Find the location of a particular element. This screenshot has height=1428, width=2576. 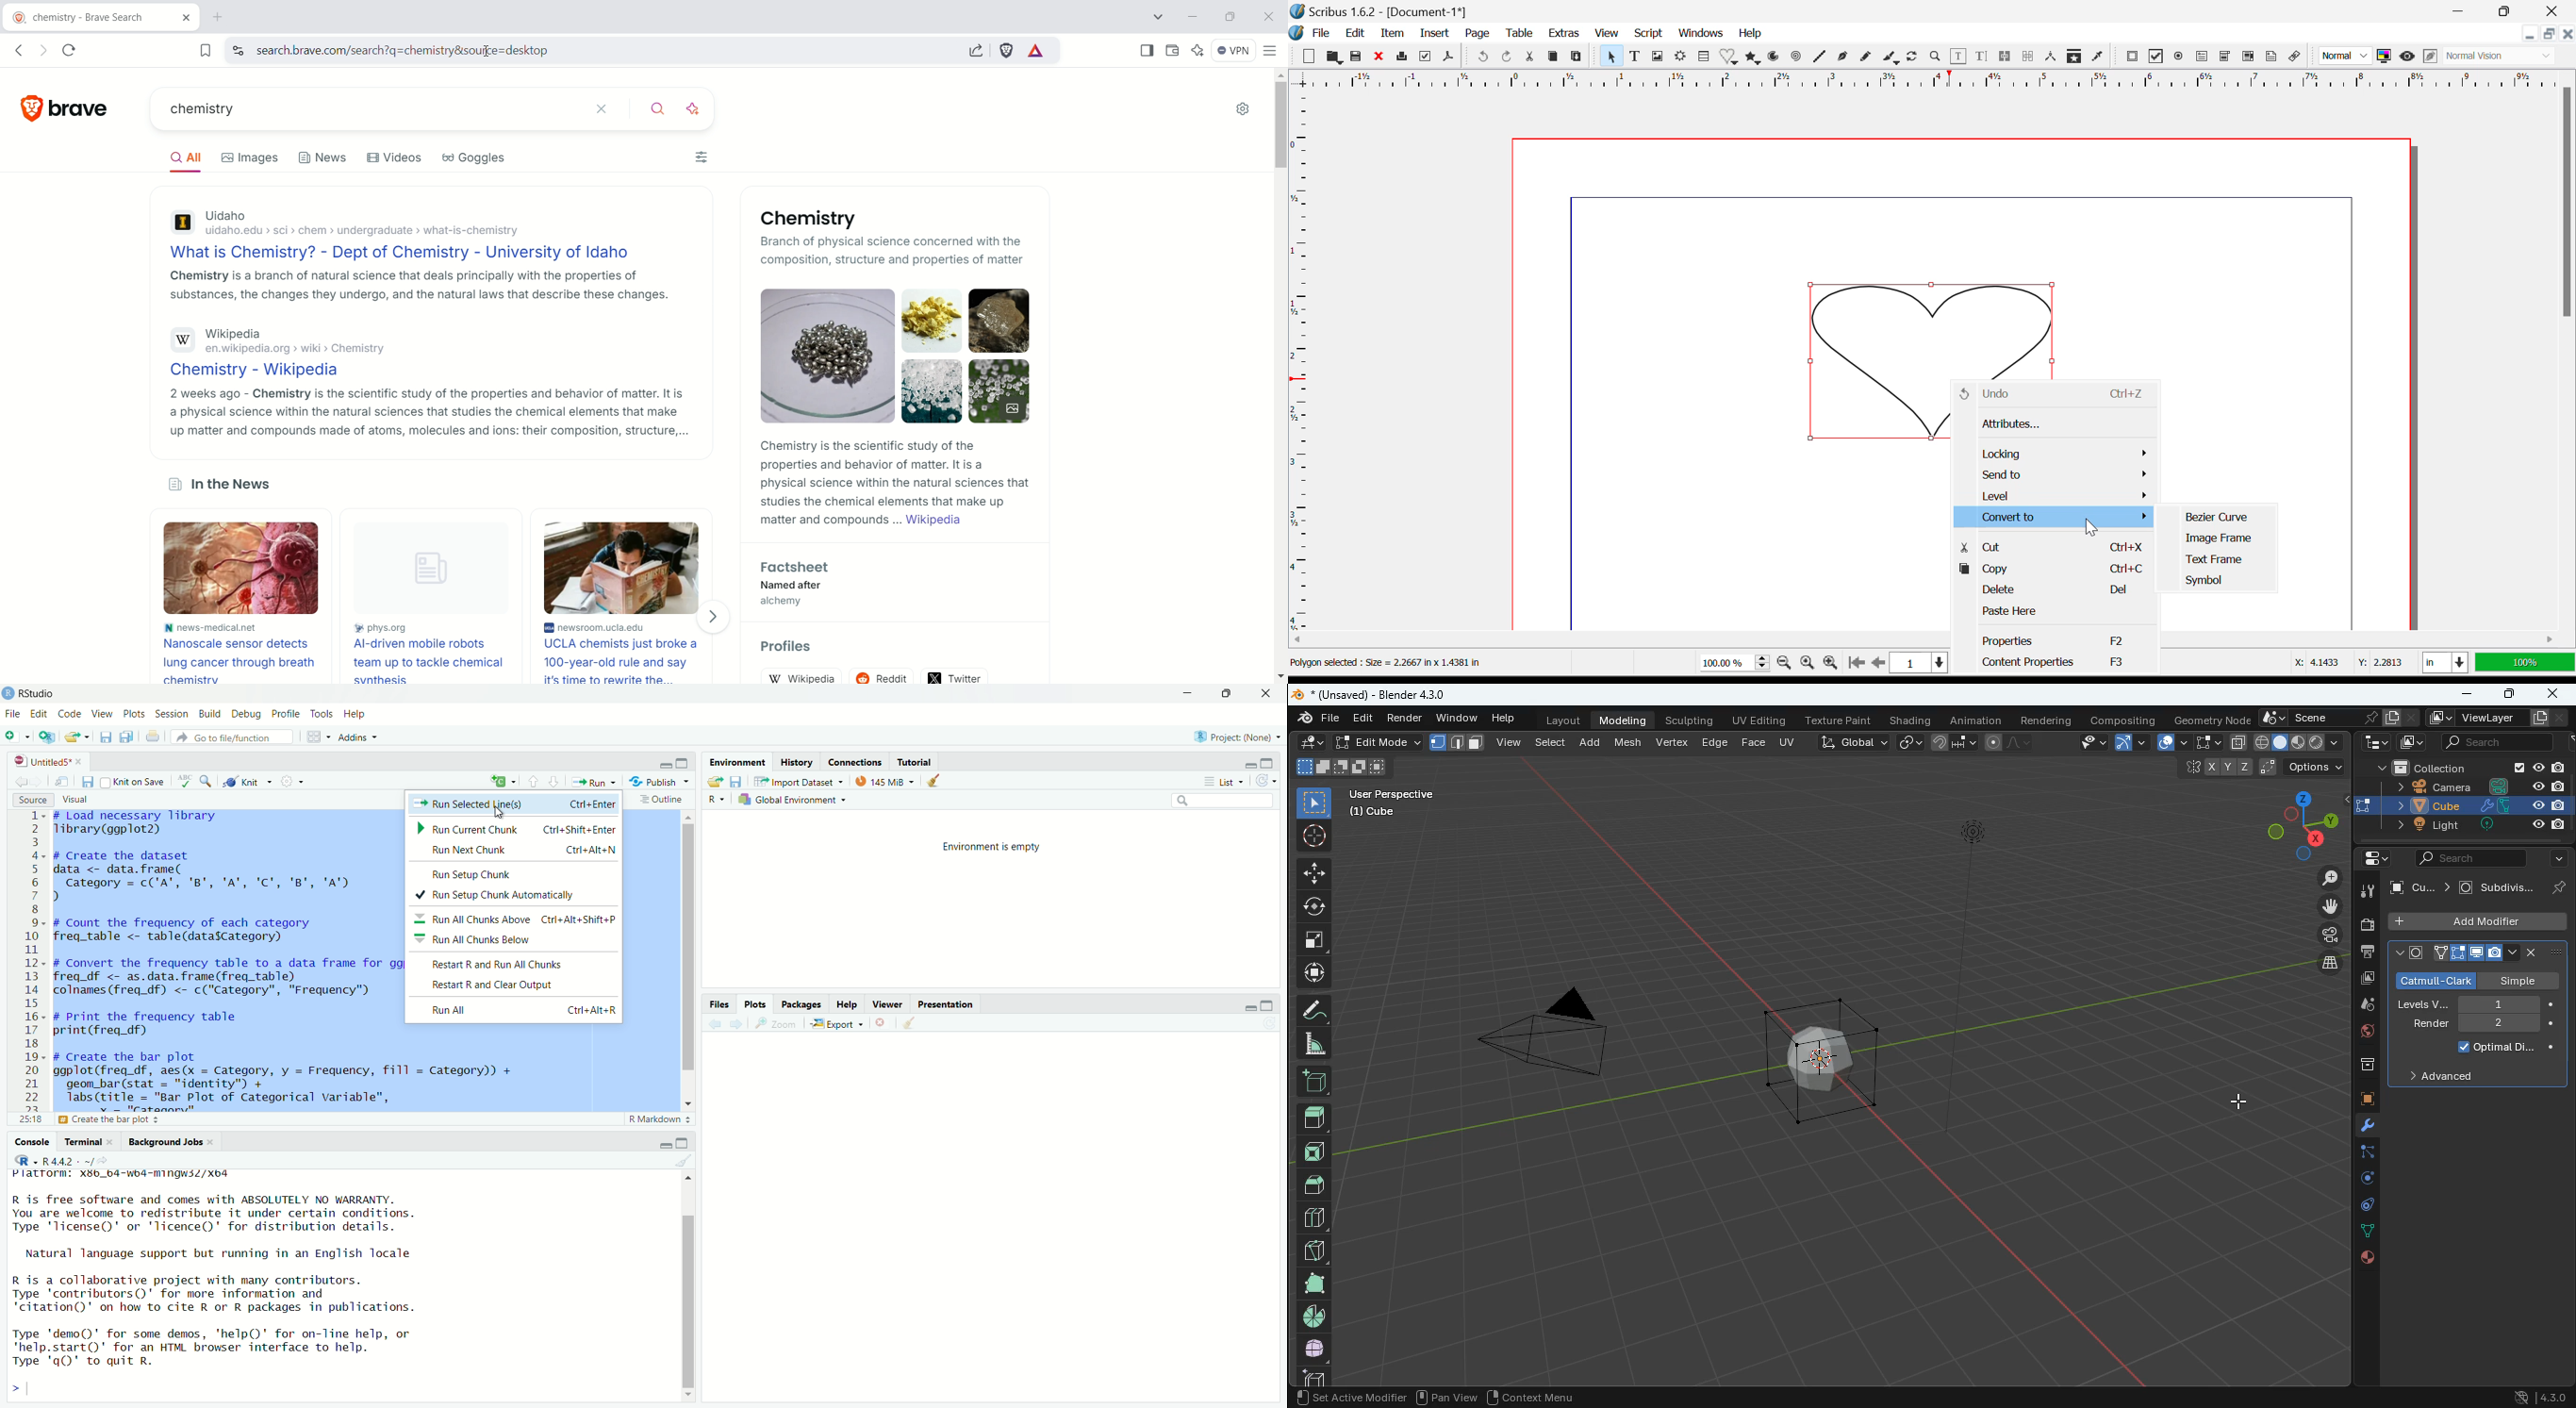

uv editing is located at coordinates (1759, 720).